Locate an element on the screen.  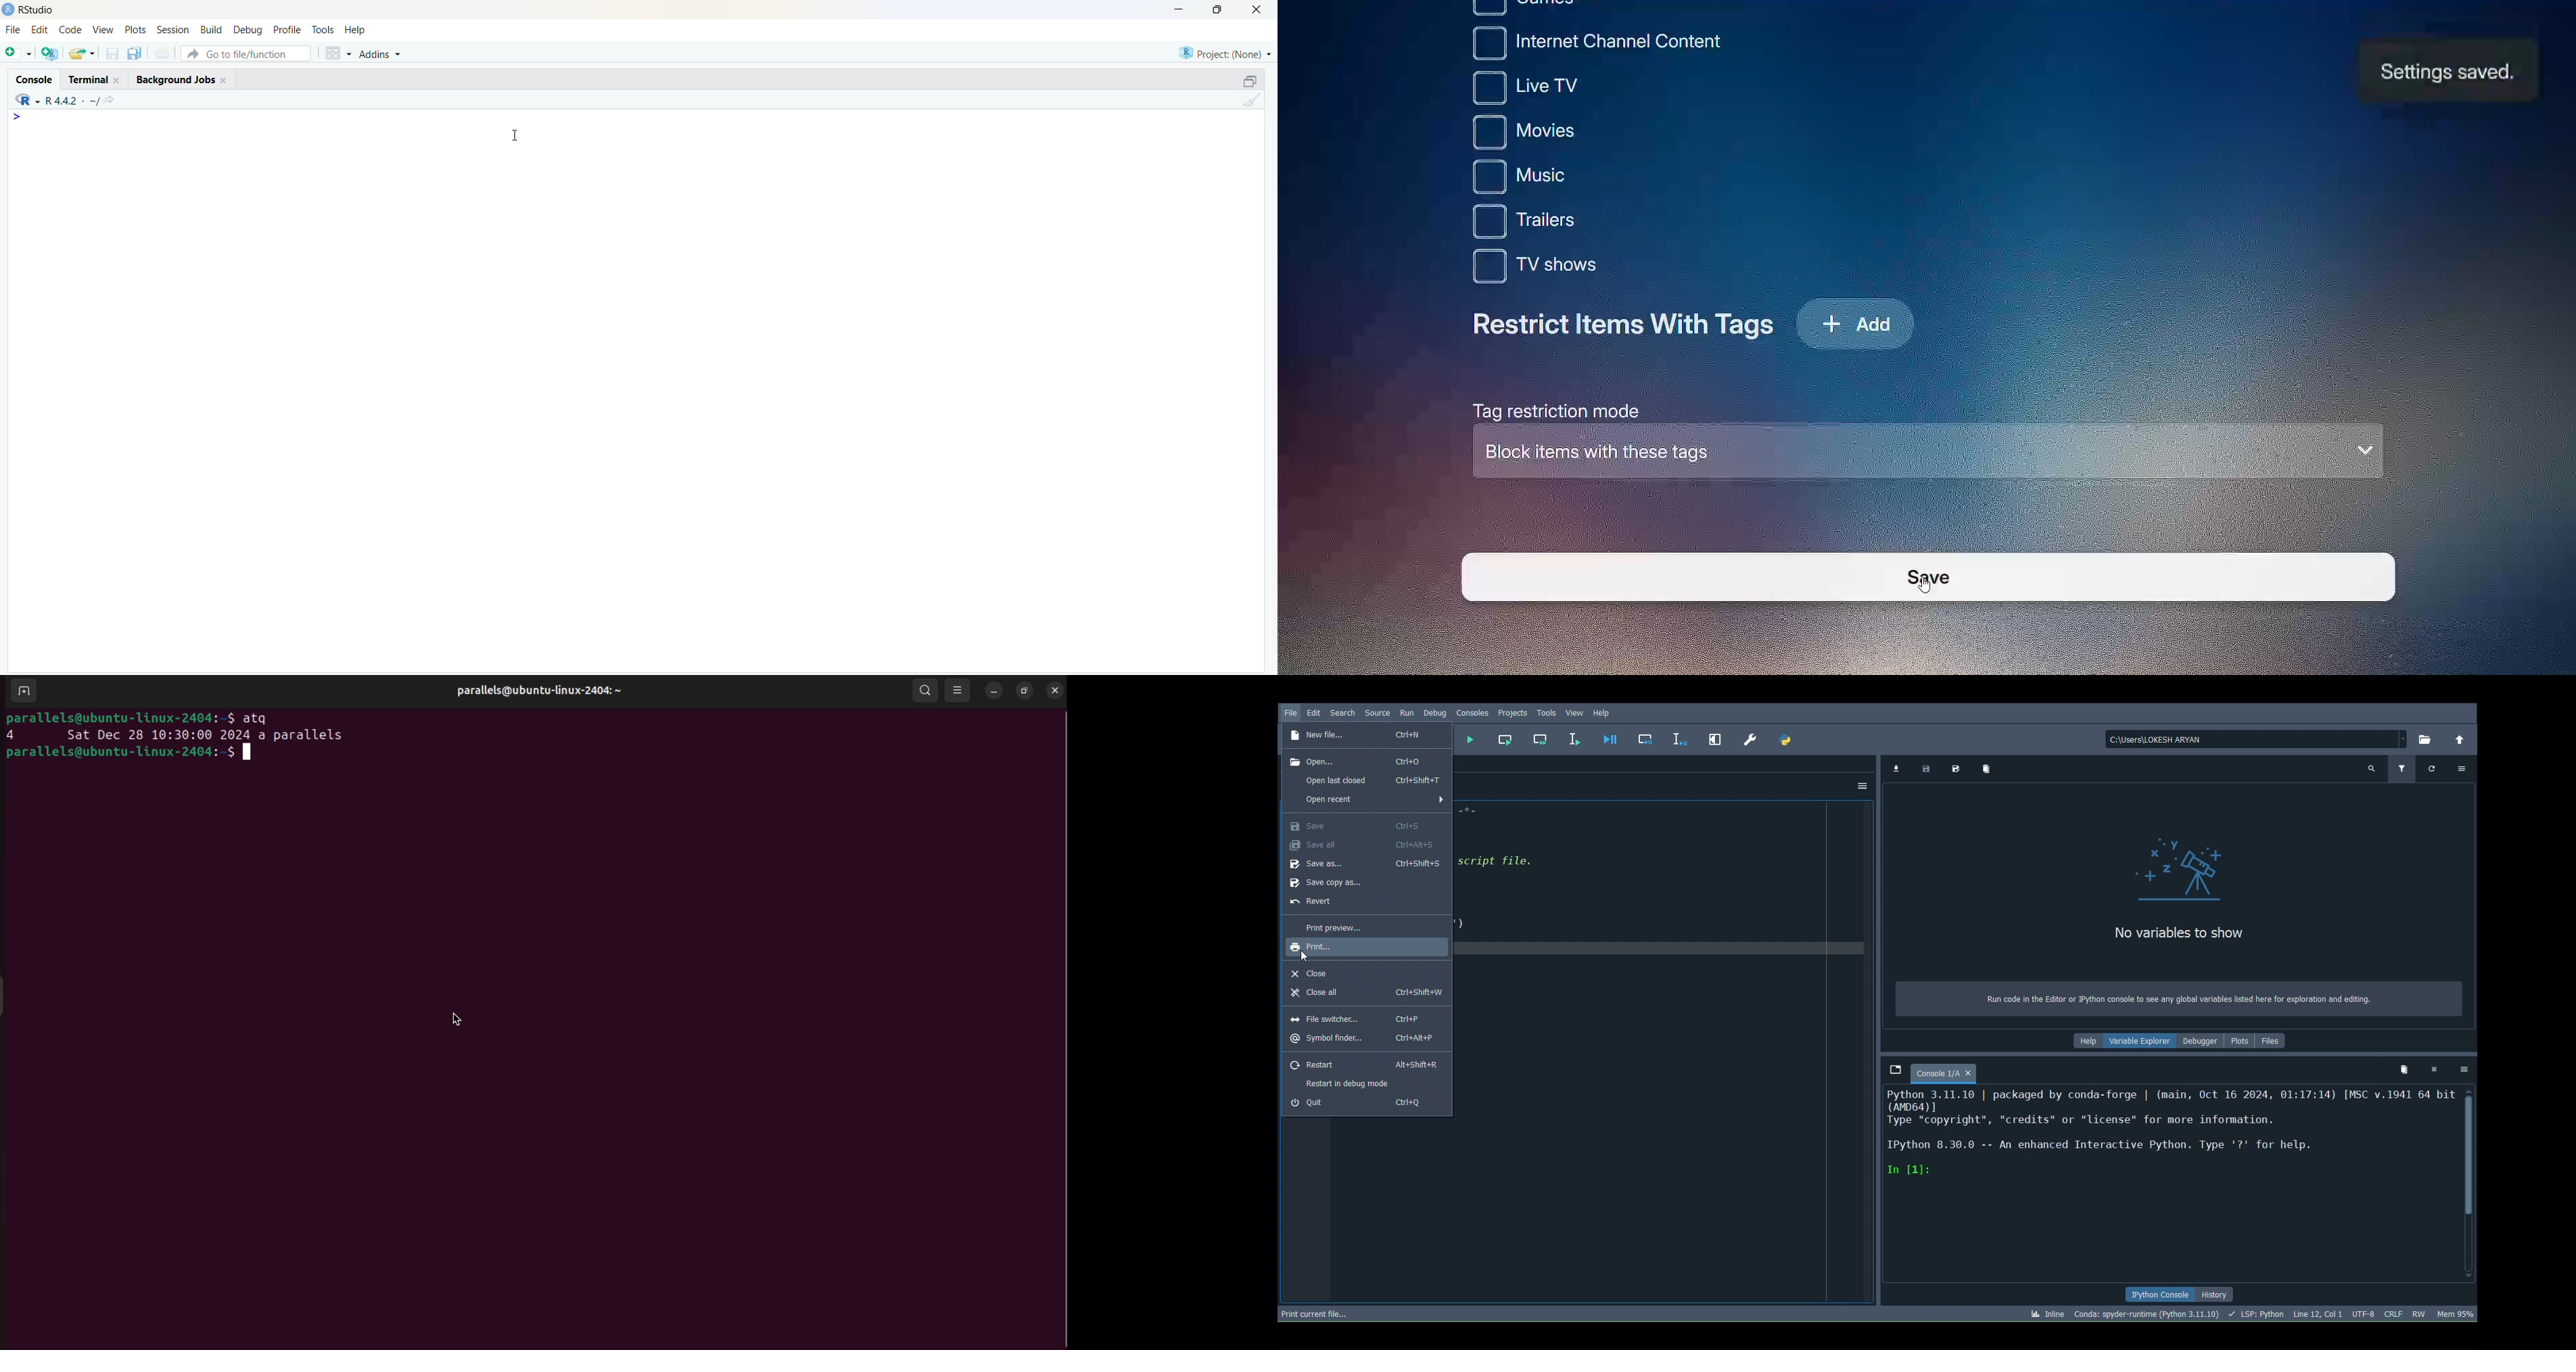
Edit is located at coordinates (1314, 713).